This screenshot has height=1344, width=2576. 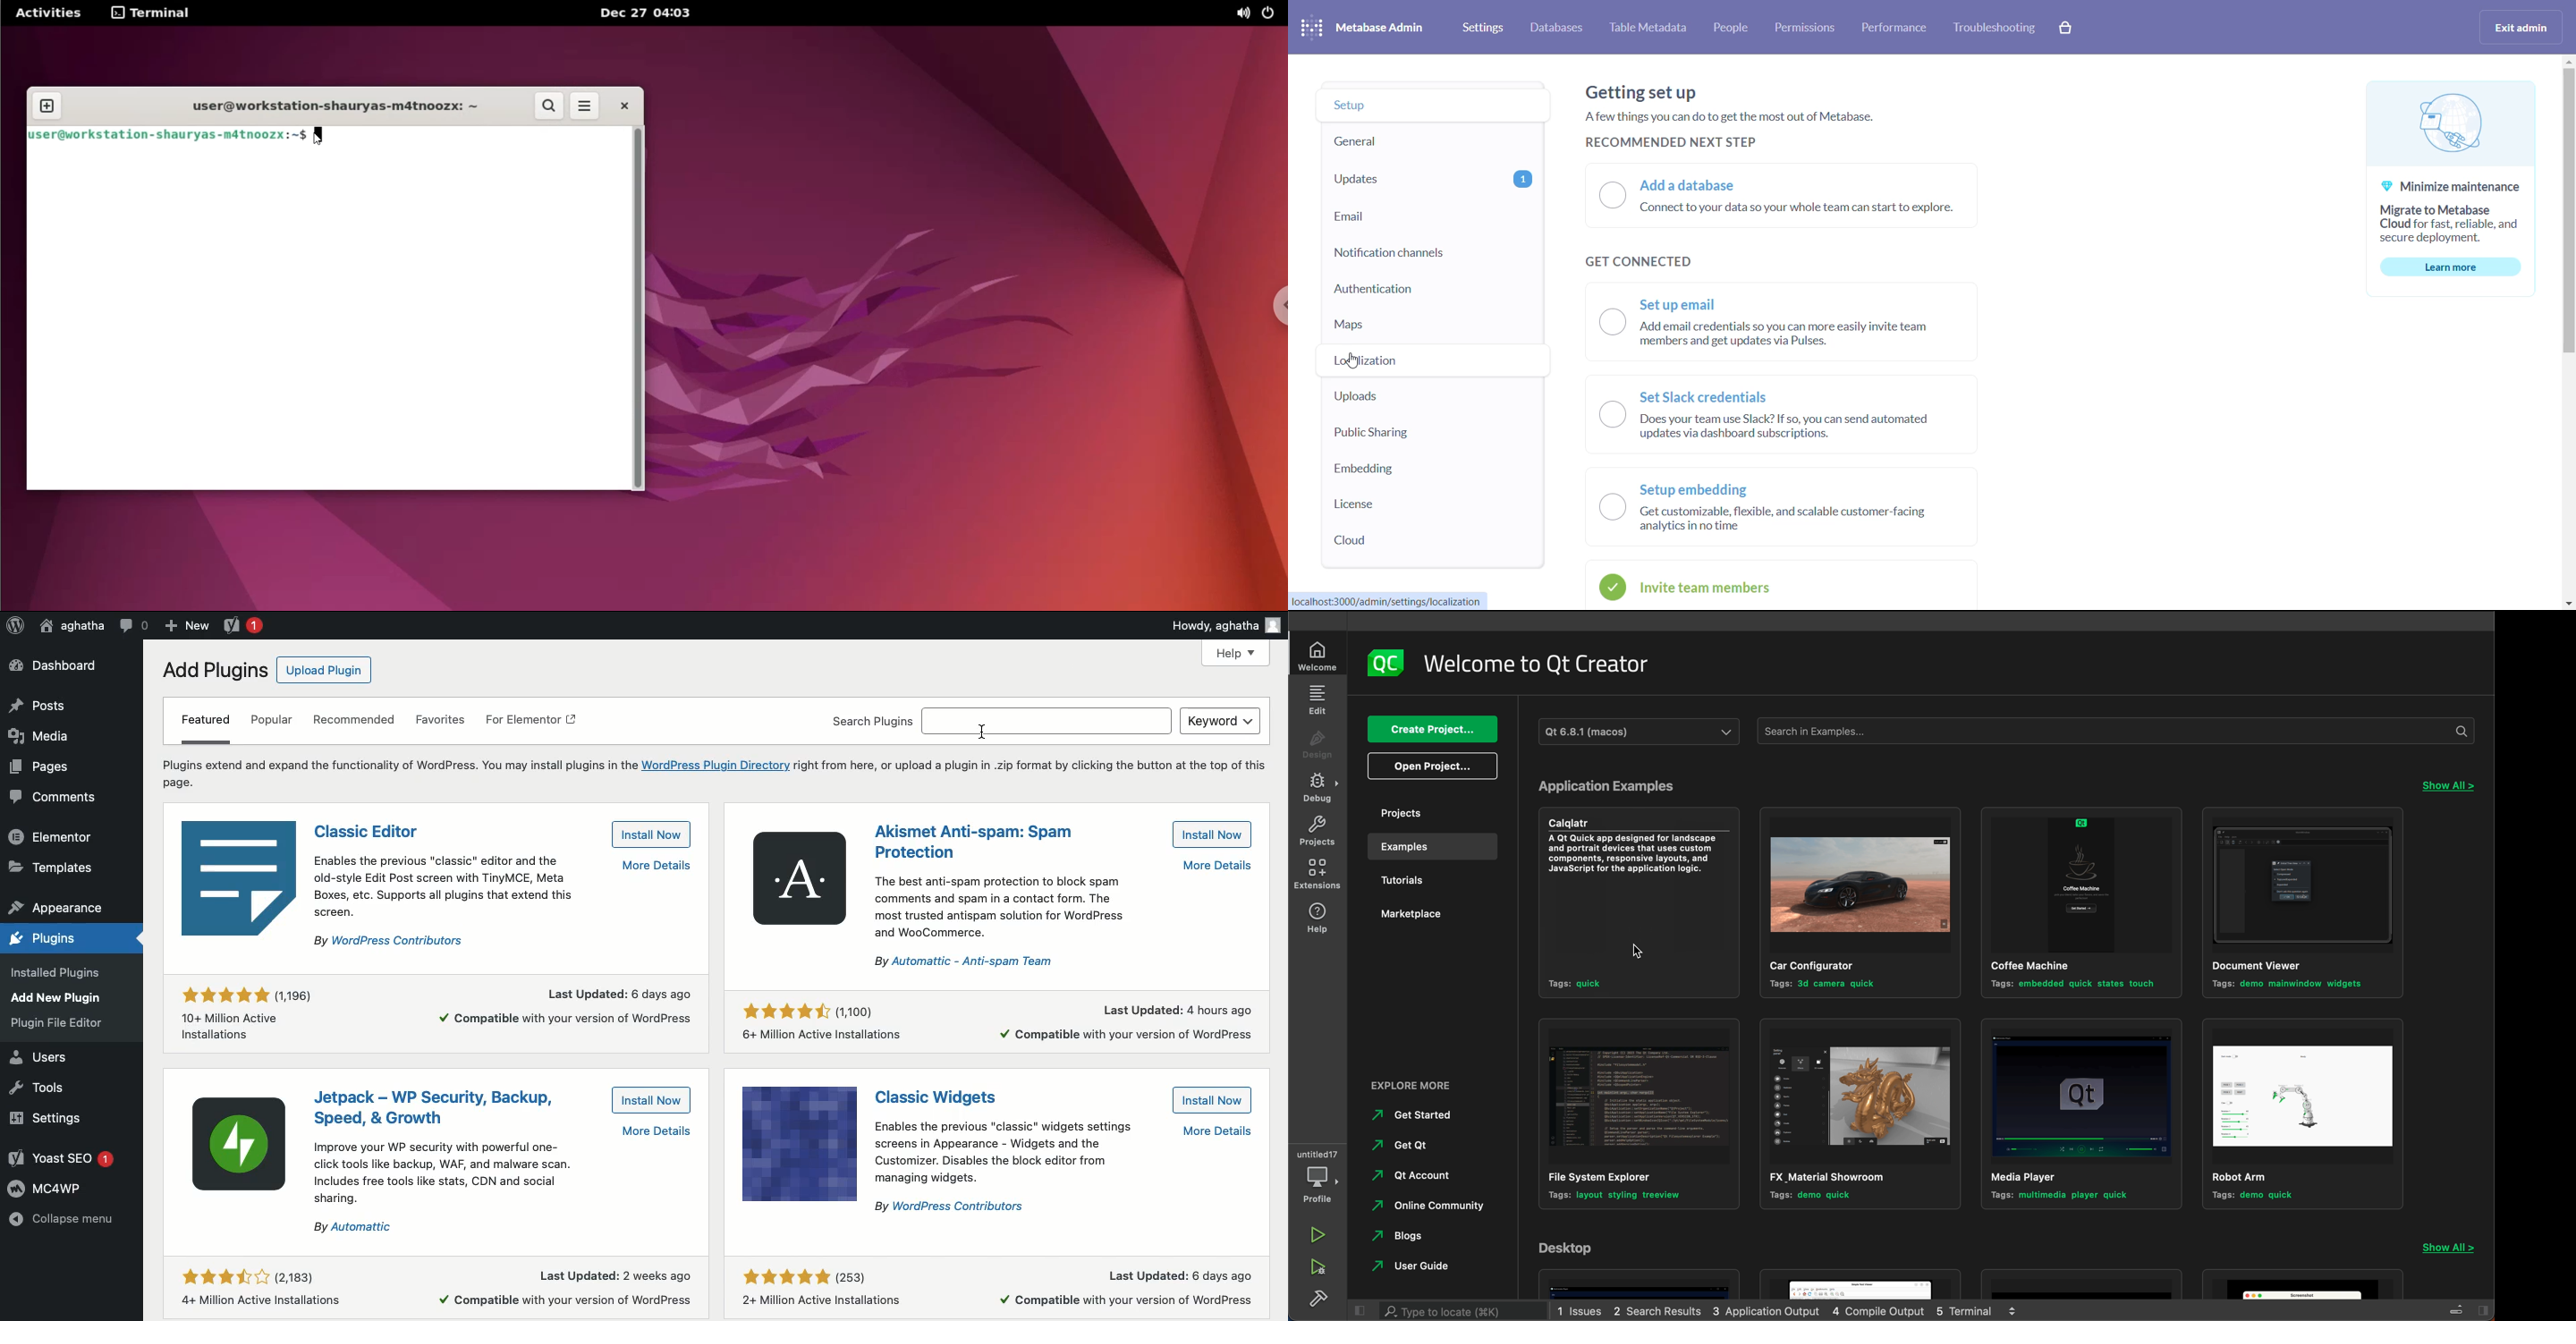 I want to click on Hoke ofr 7 (2183) Last Updated: 2 weeks ago
4+ Millon Active Installations Compatible with your version of WordPress, so click(x=436, y=1285).